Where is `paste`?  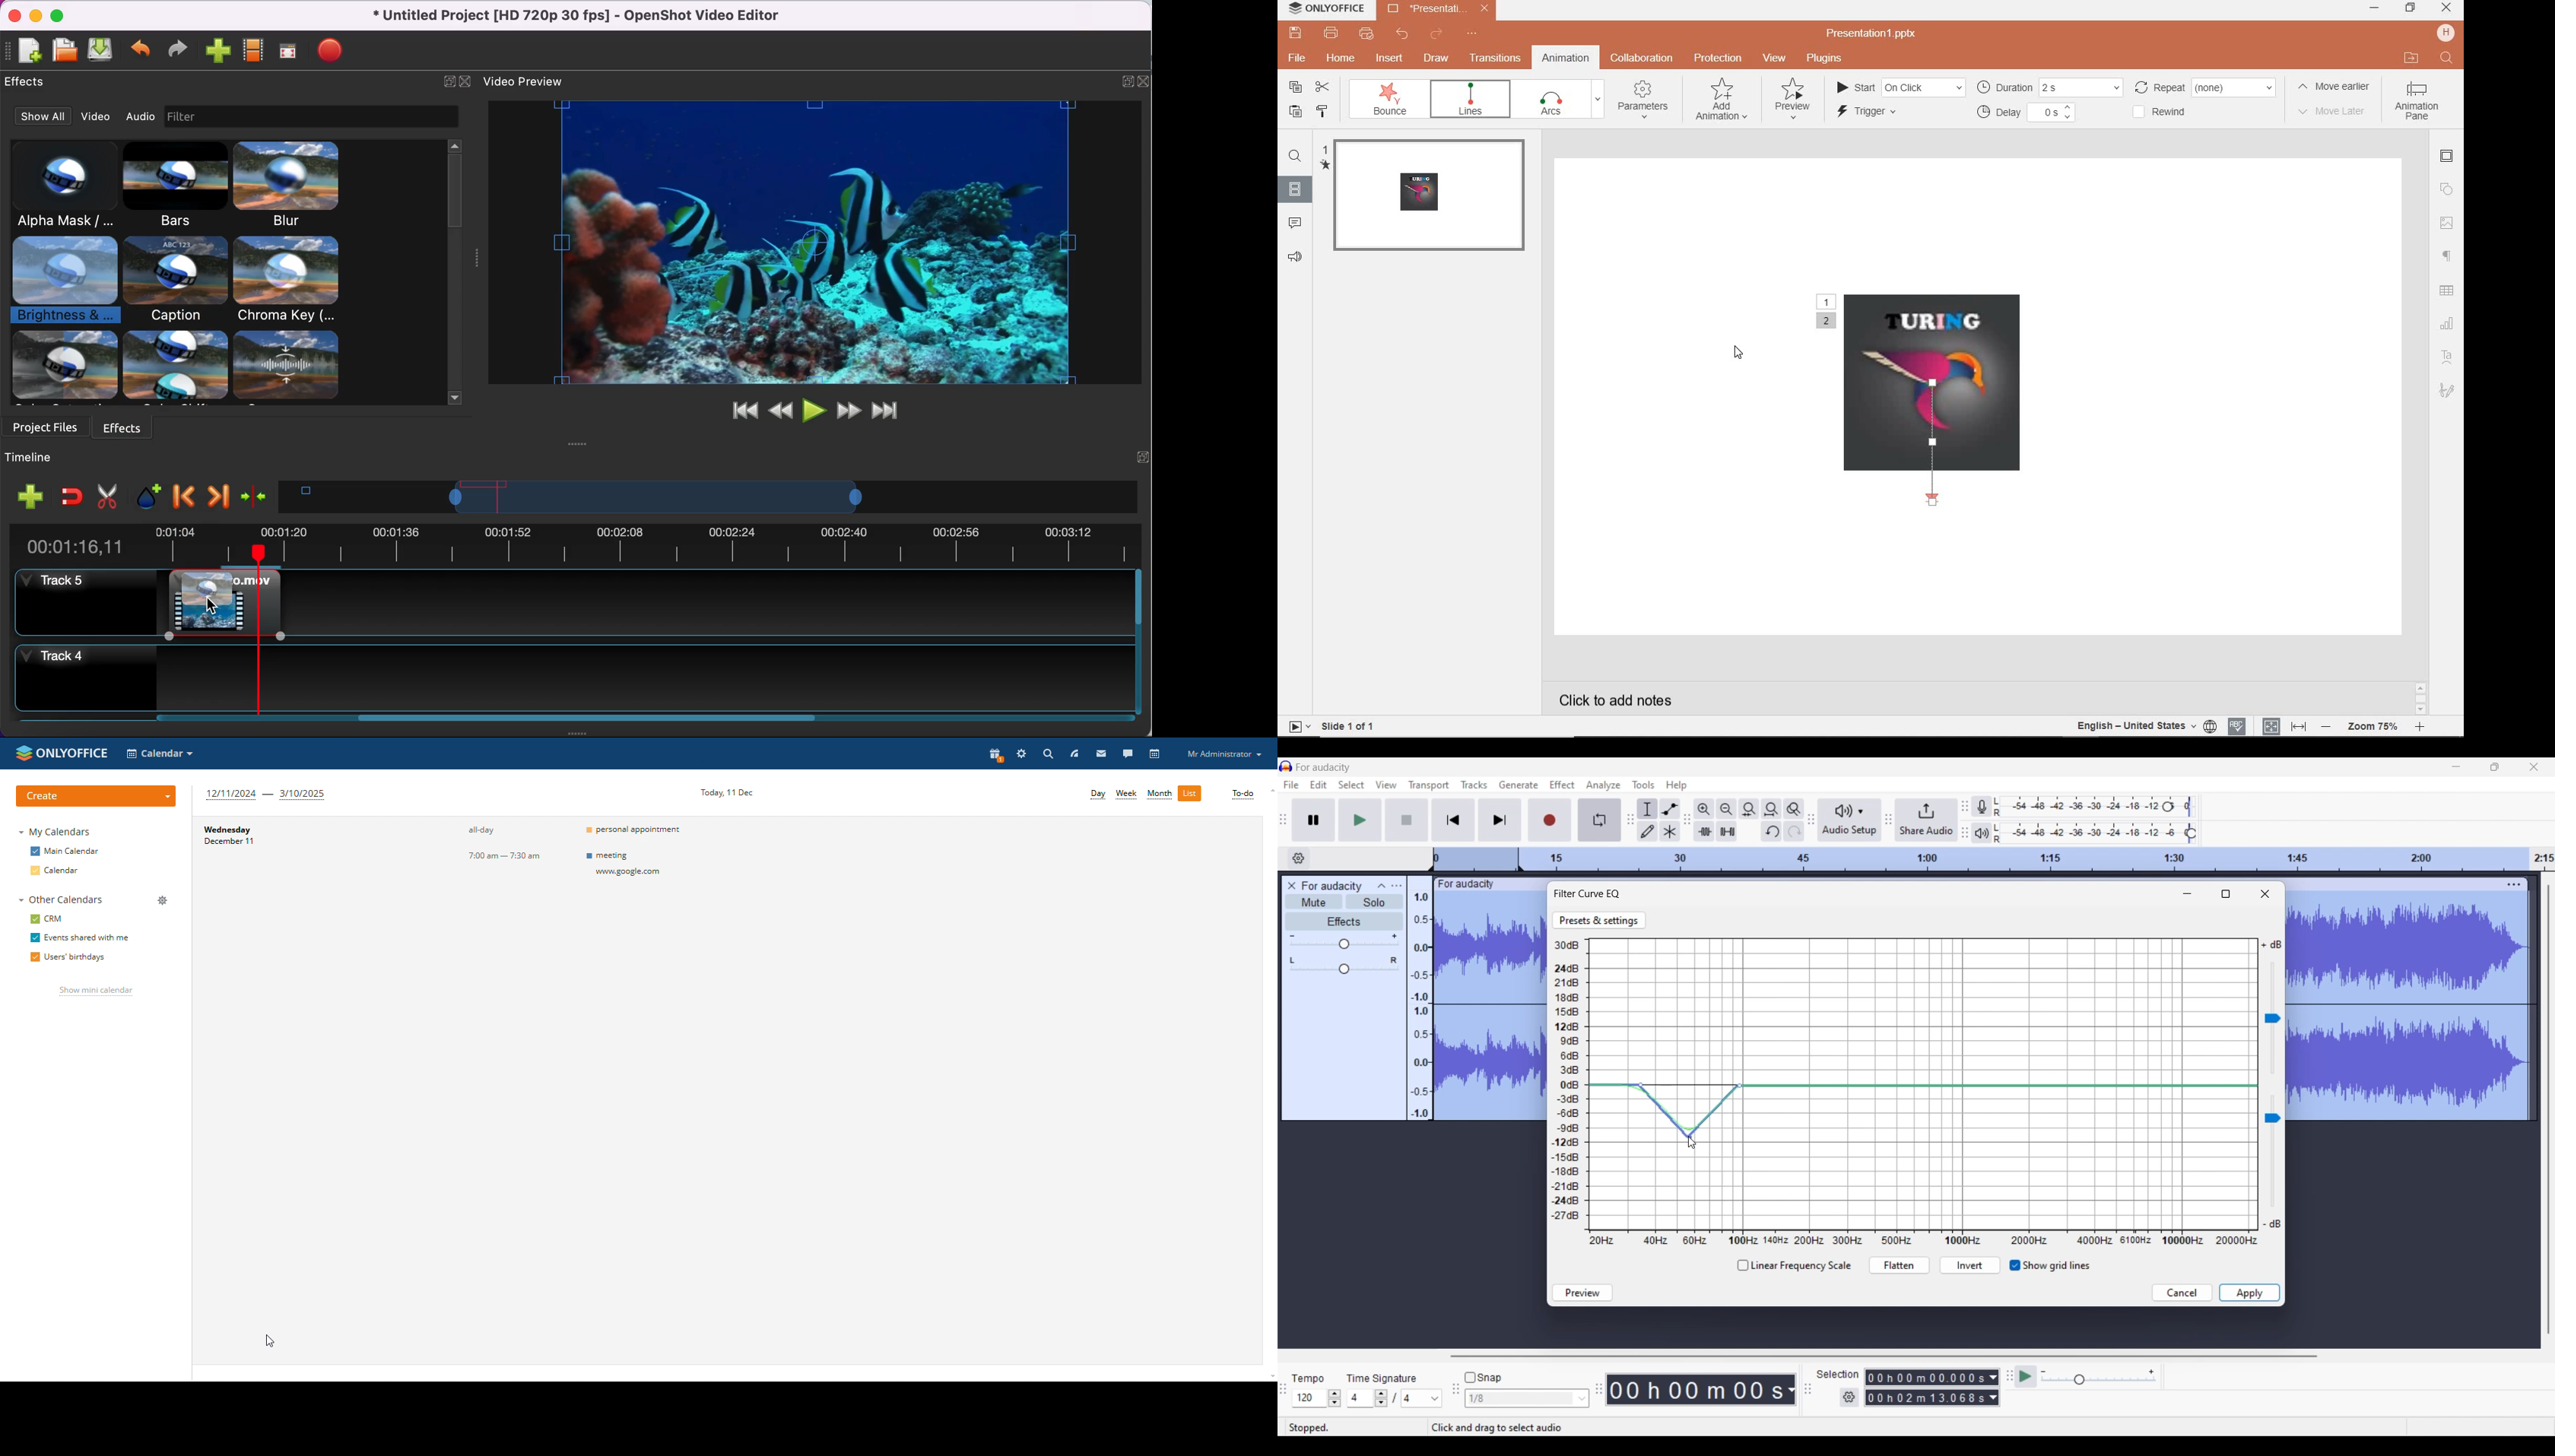 paste is located at coordinates (1296, 114).